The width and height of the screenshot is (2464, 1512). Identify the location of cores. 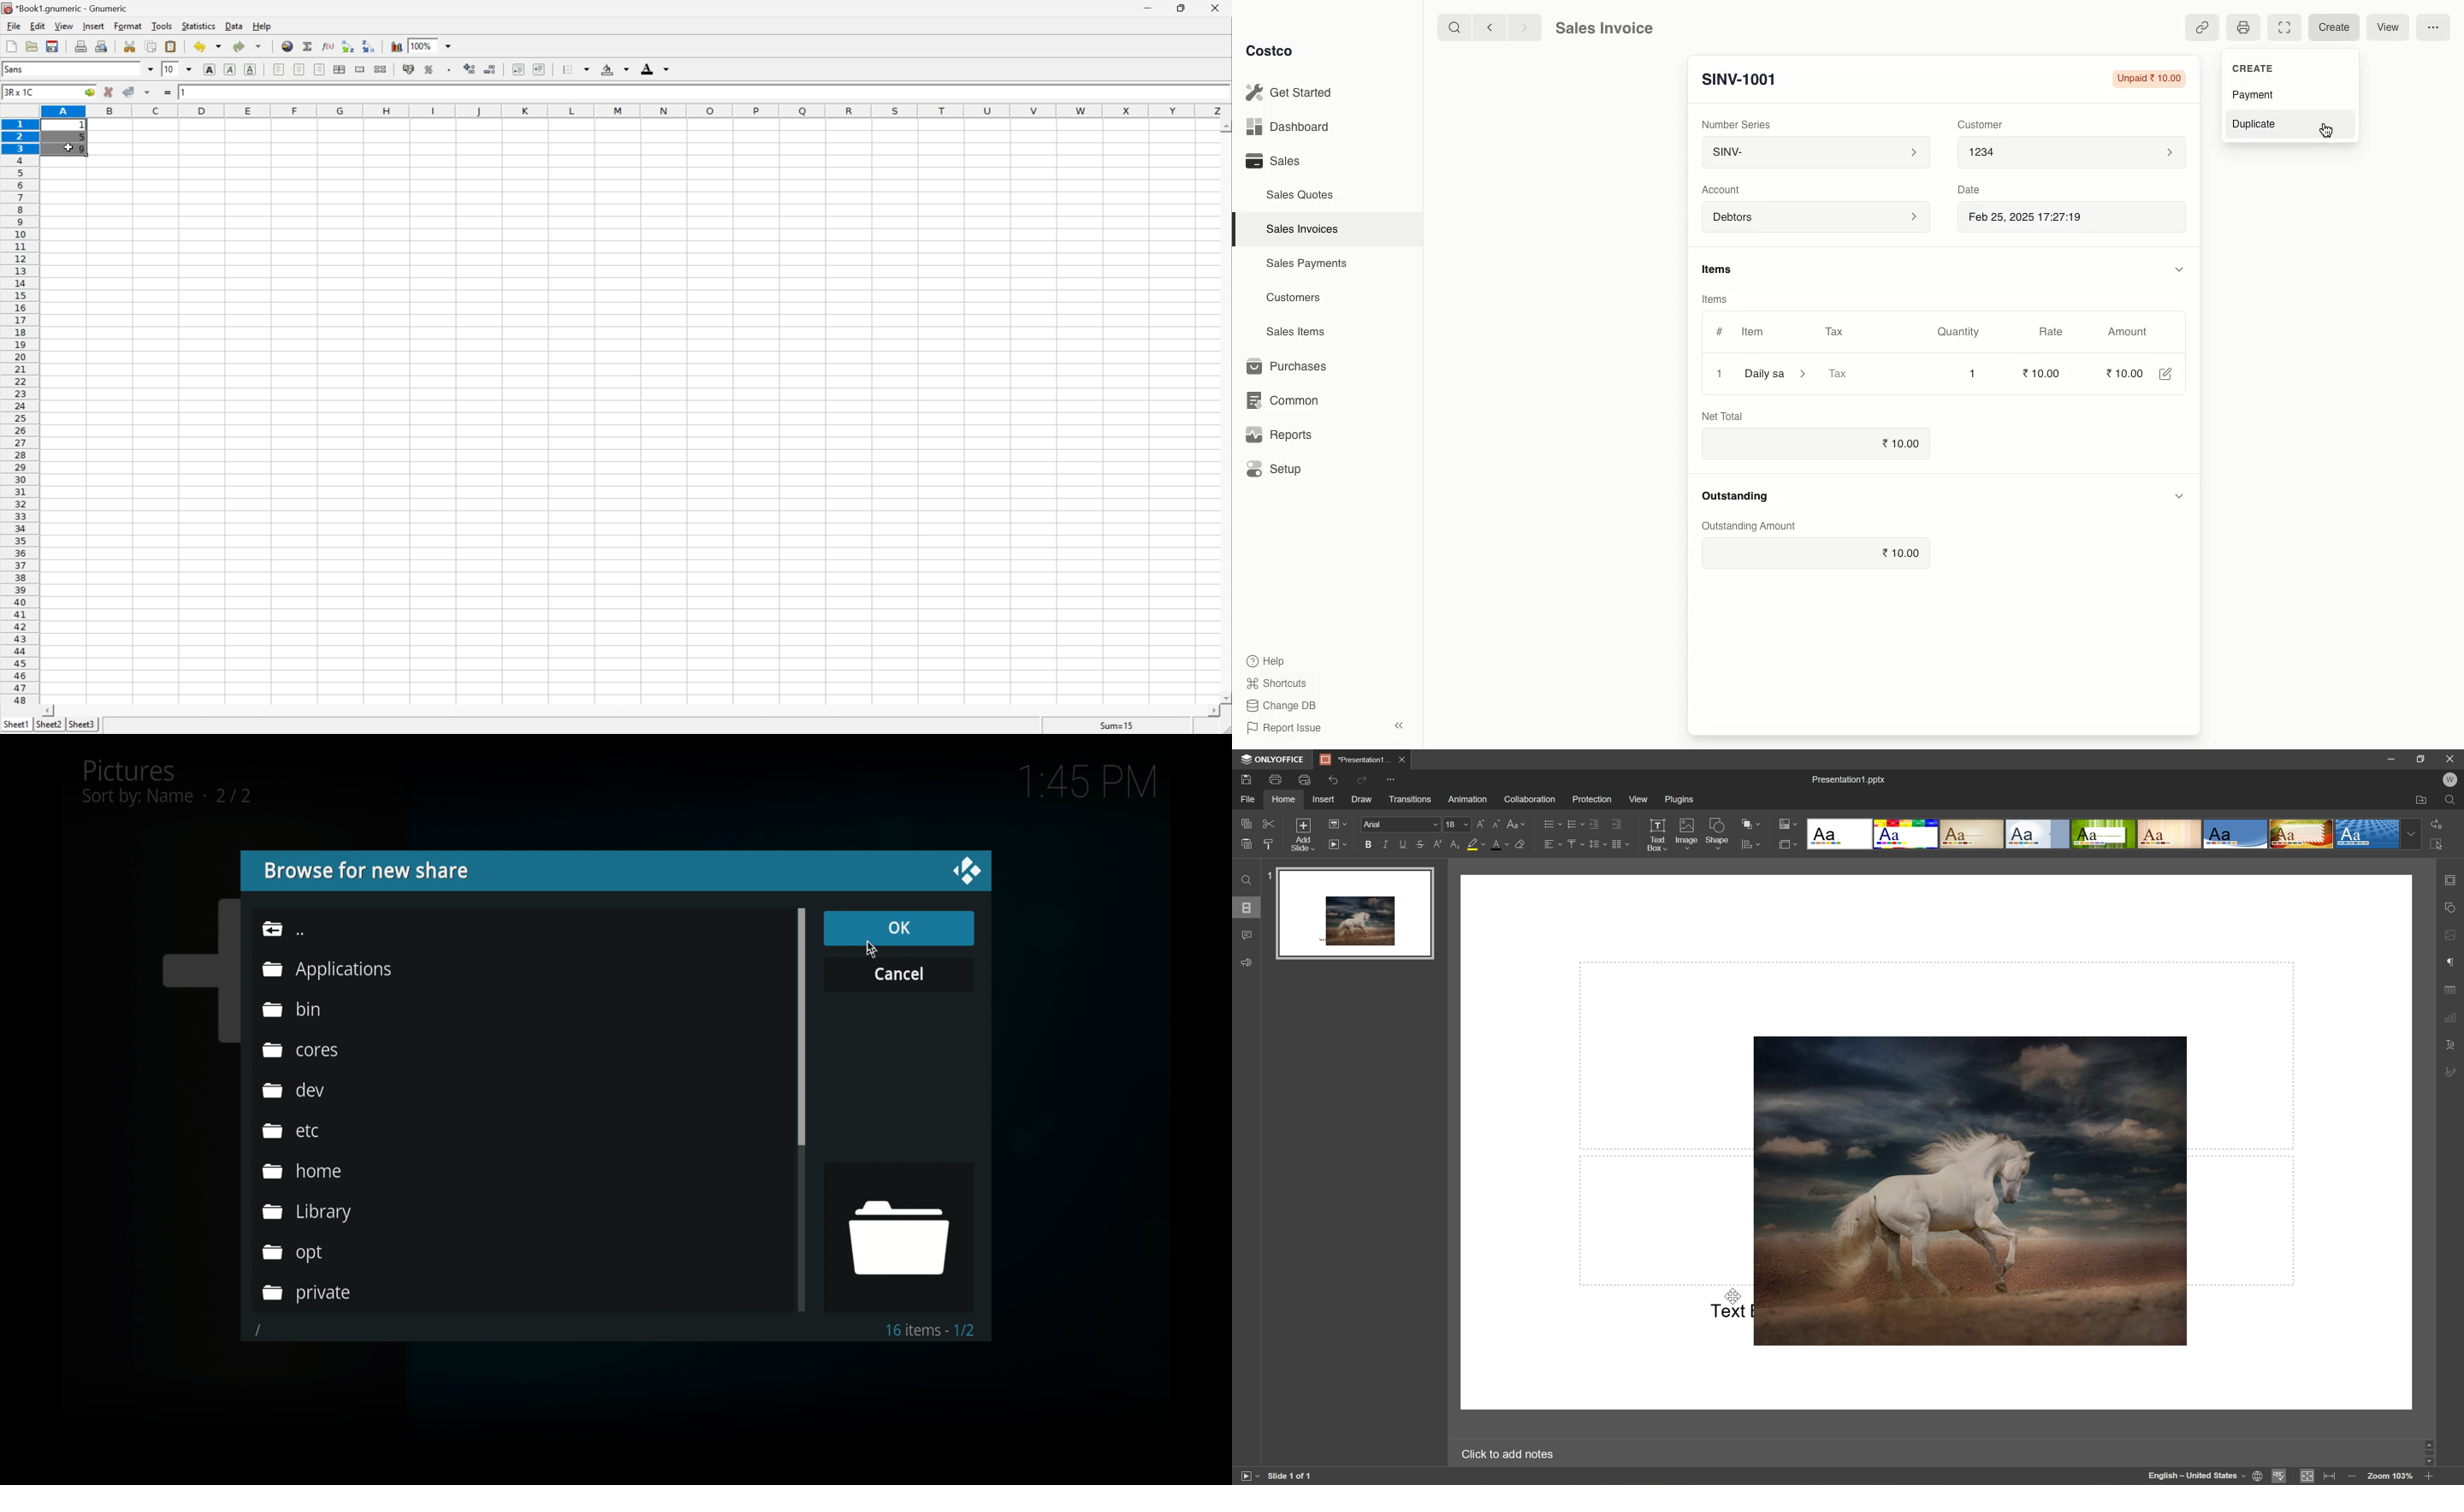
(300, 1050).